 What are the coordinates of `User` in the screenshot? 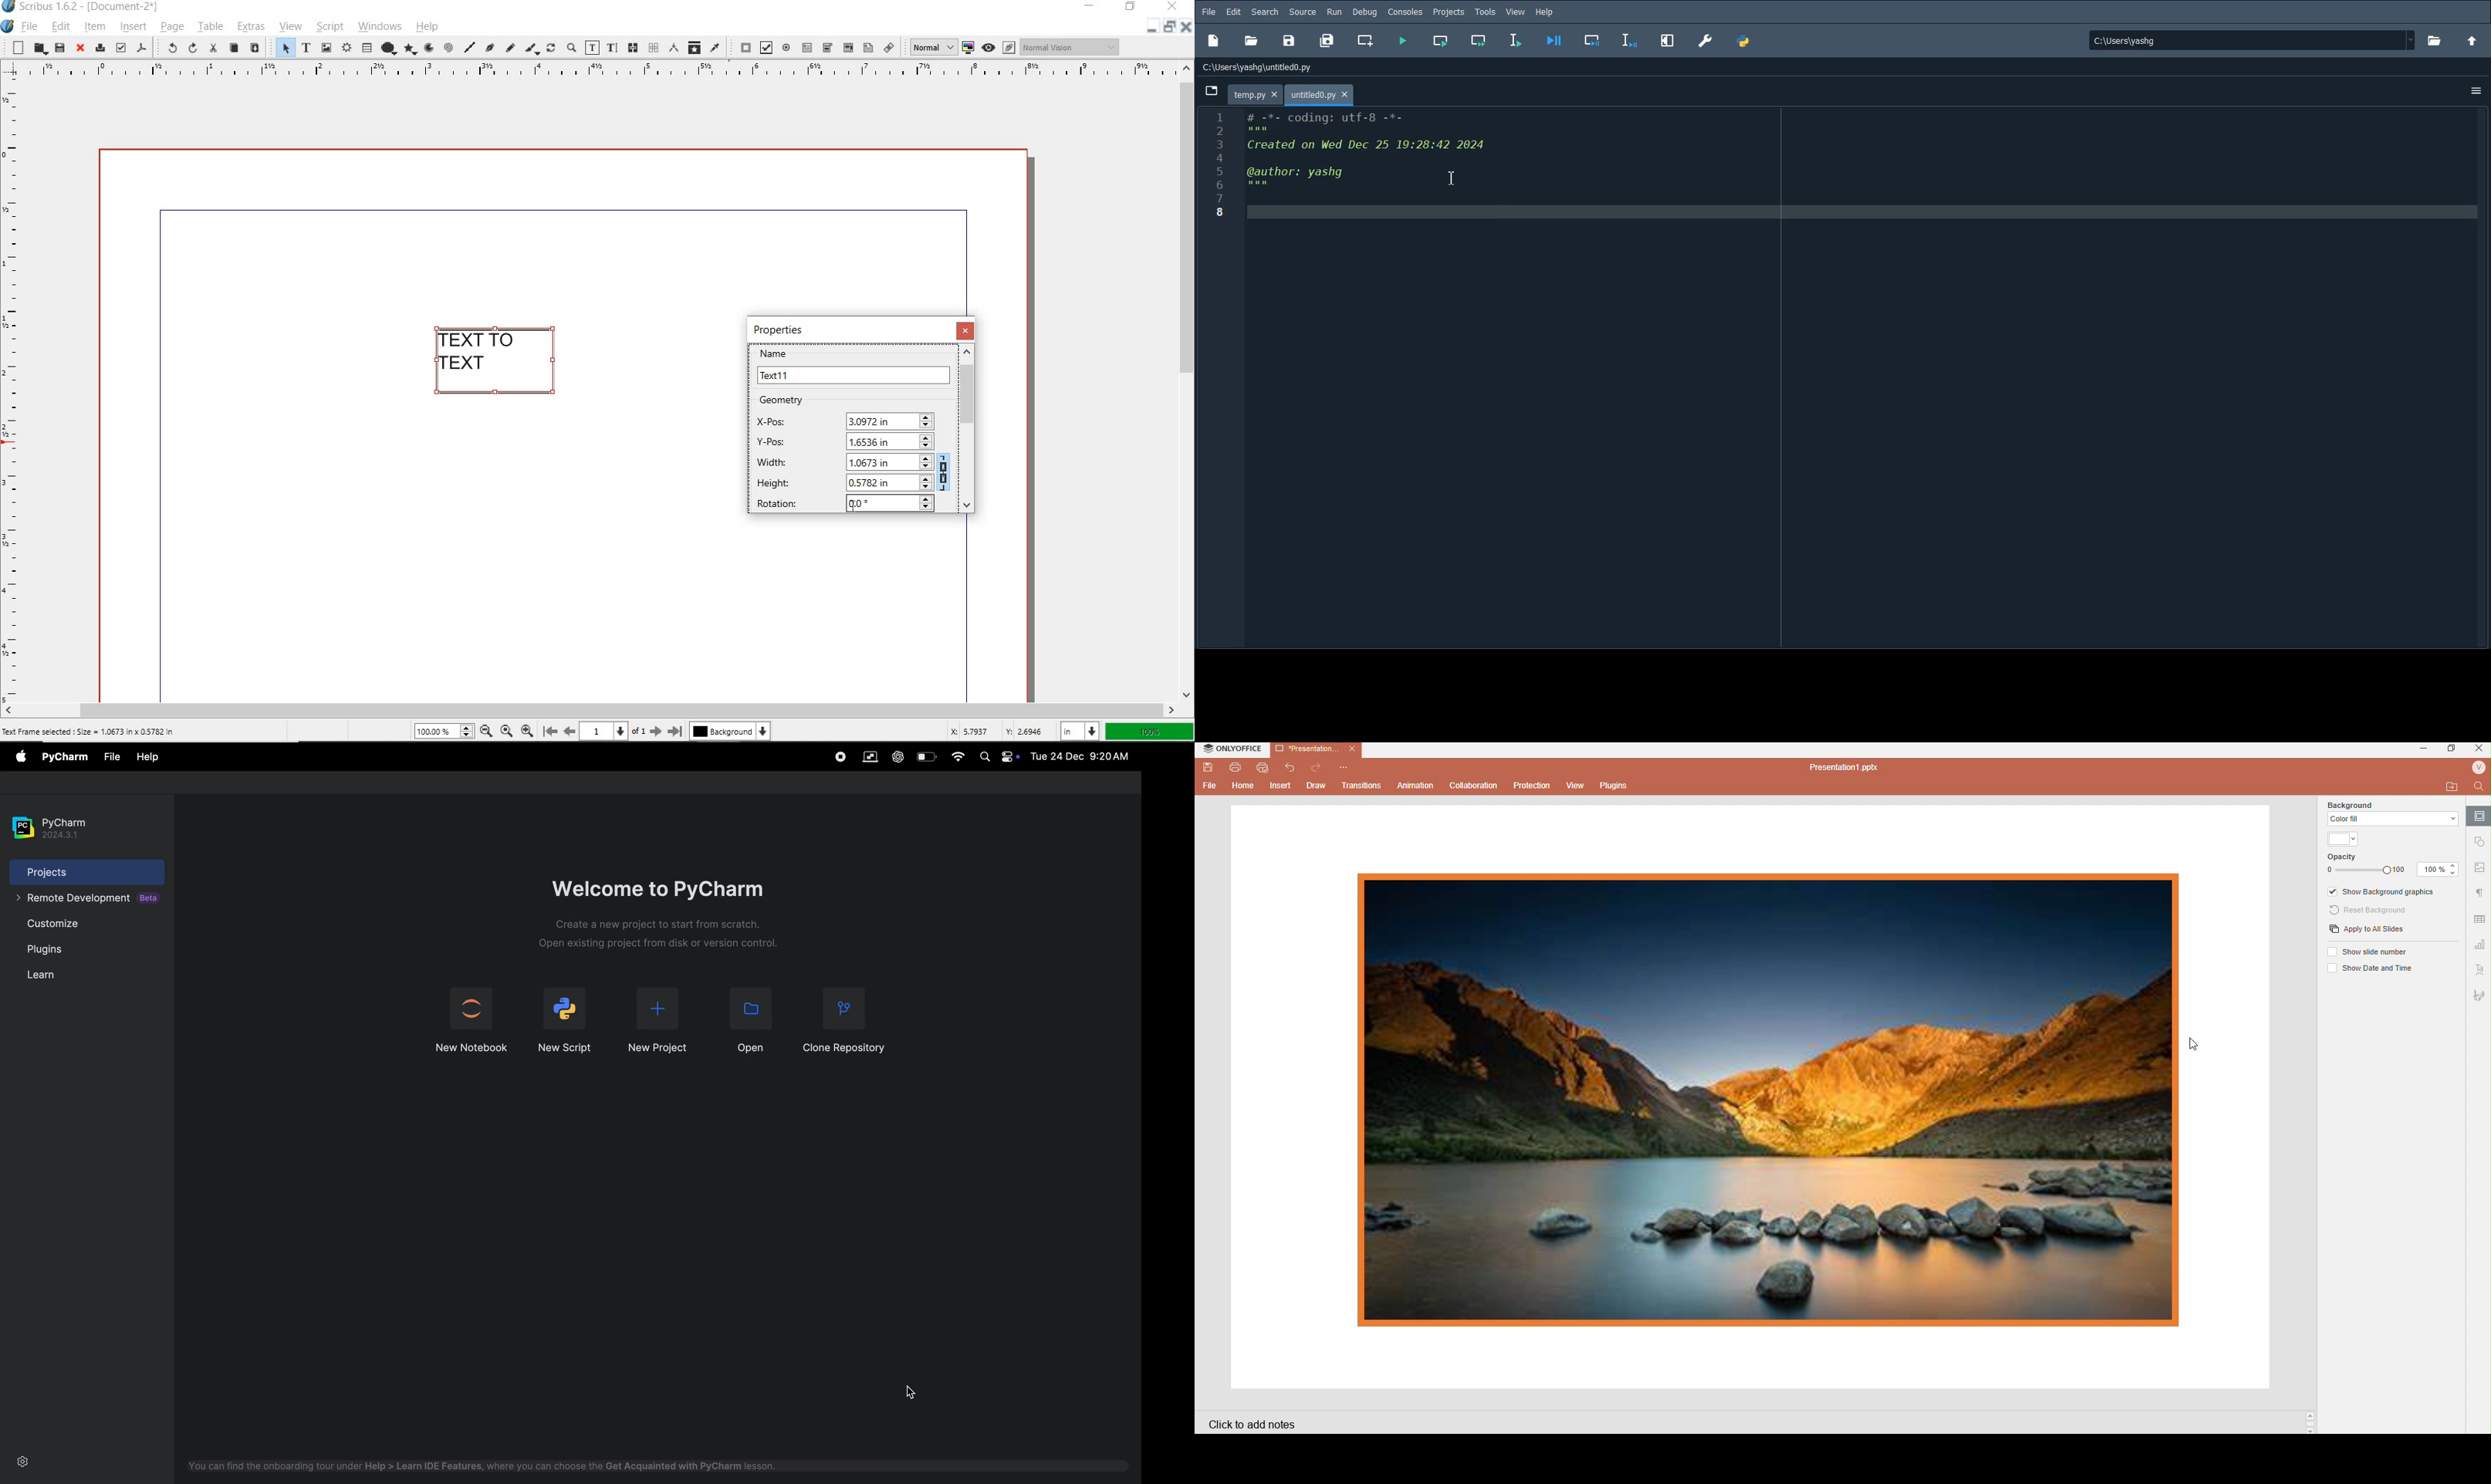 It's located at (2478, 768).